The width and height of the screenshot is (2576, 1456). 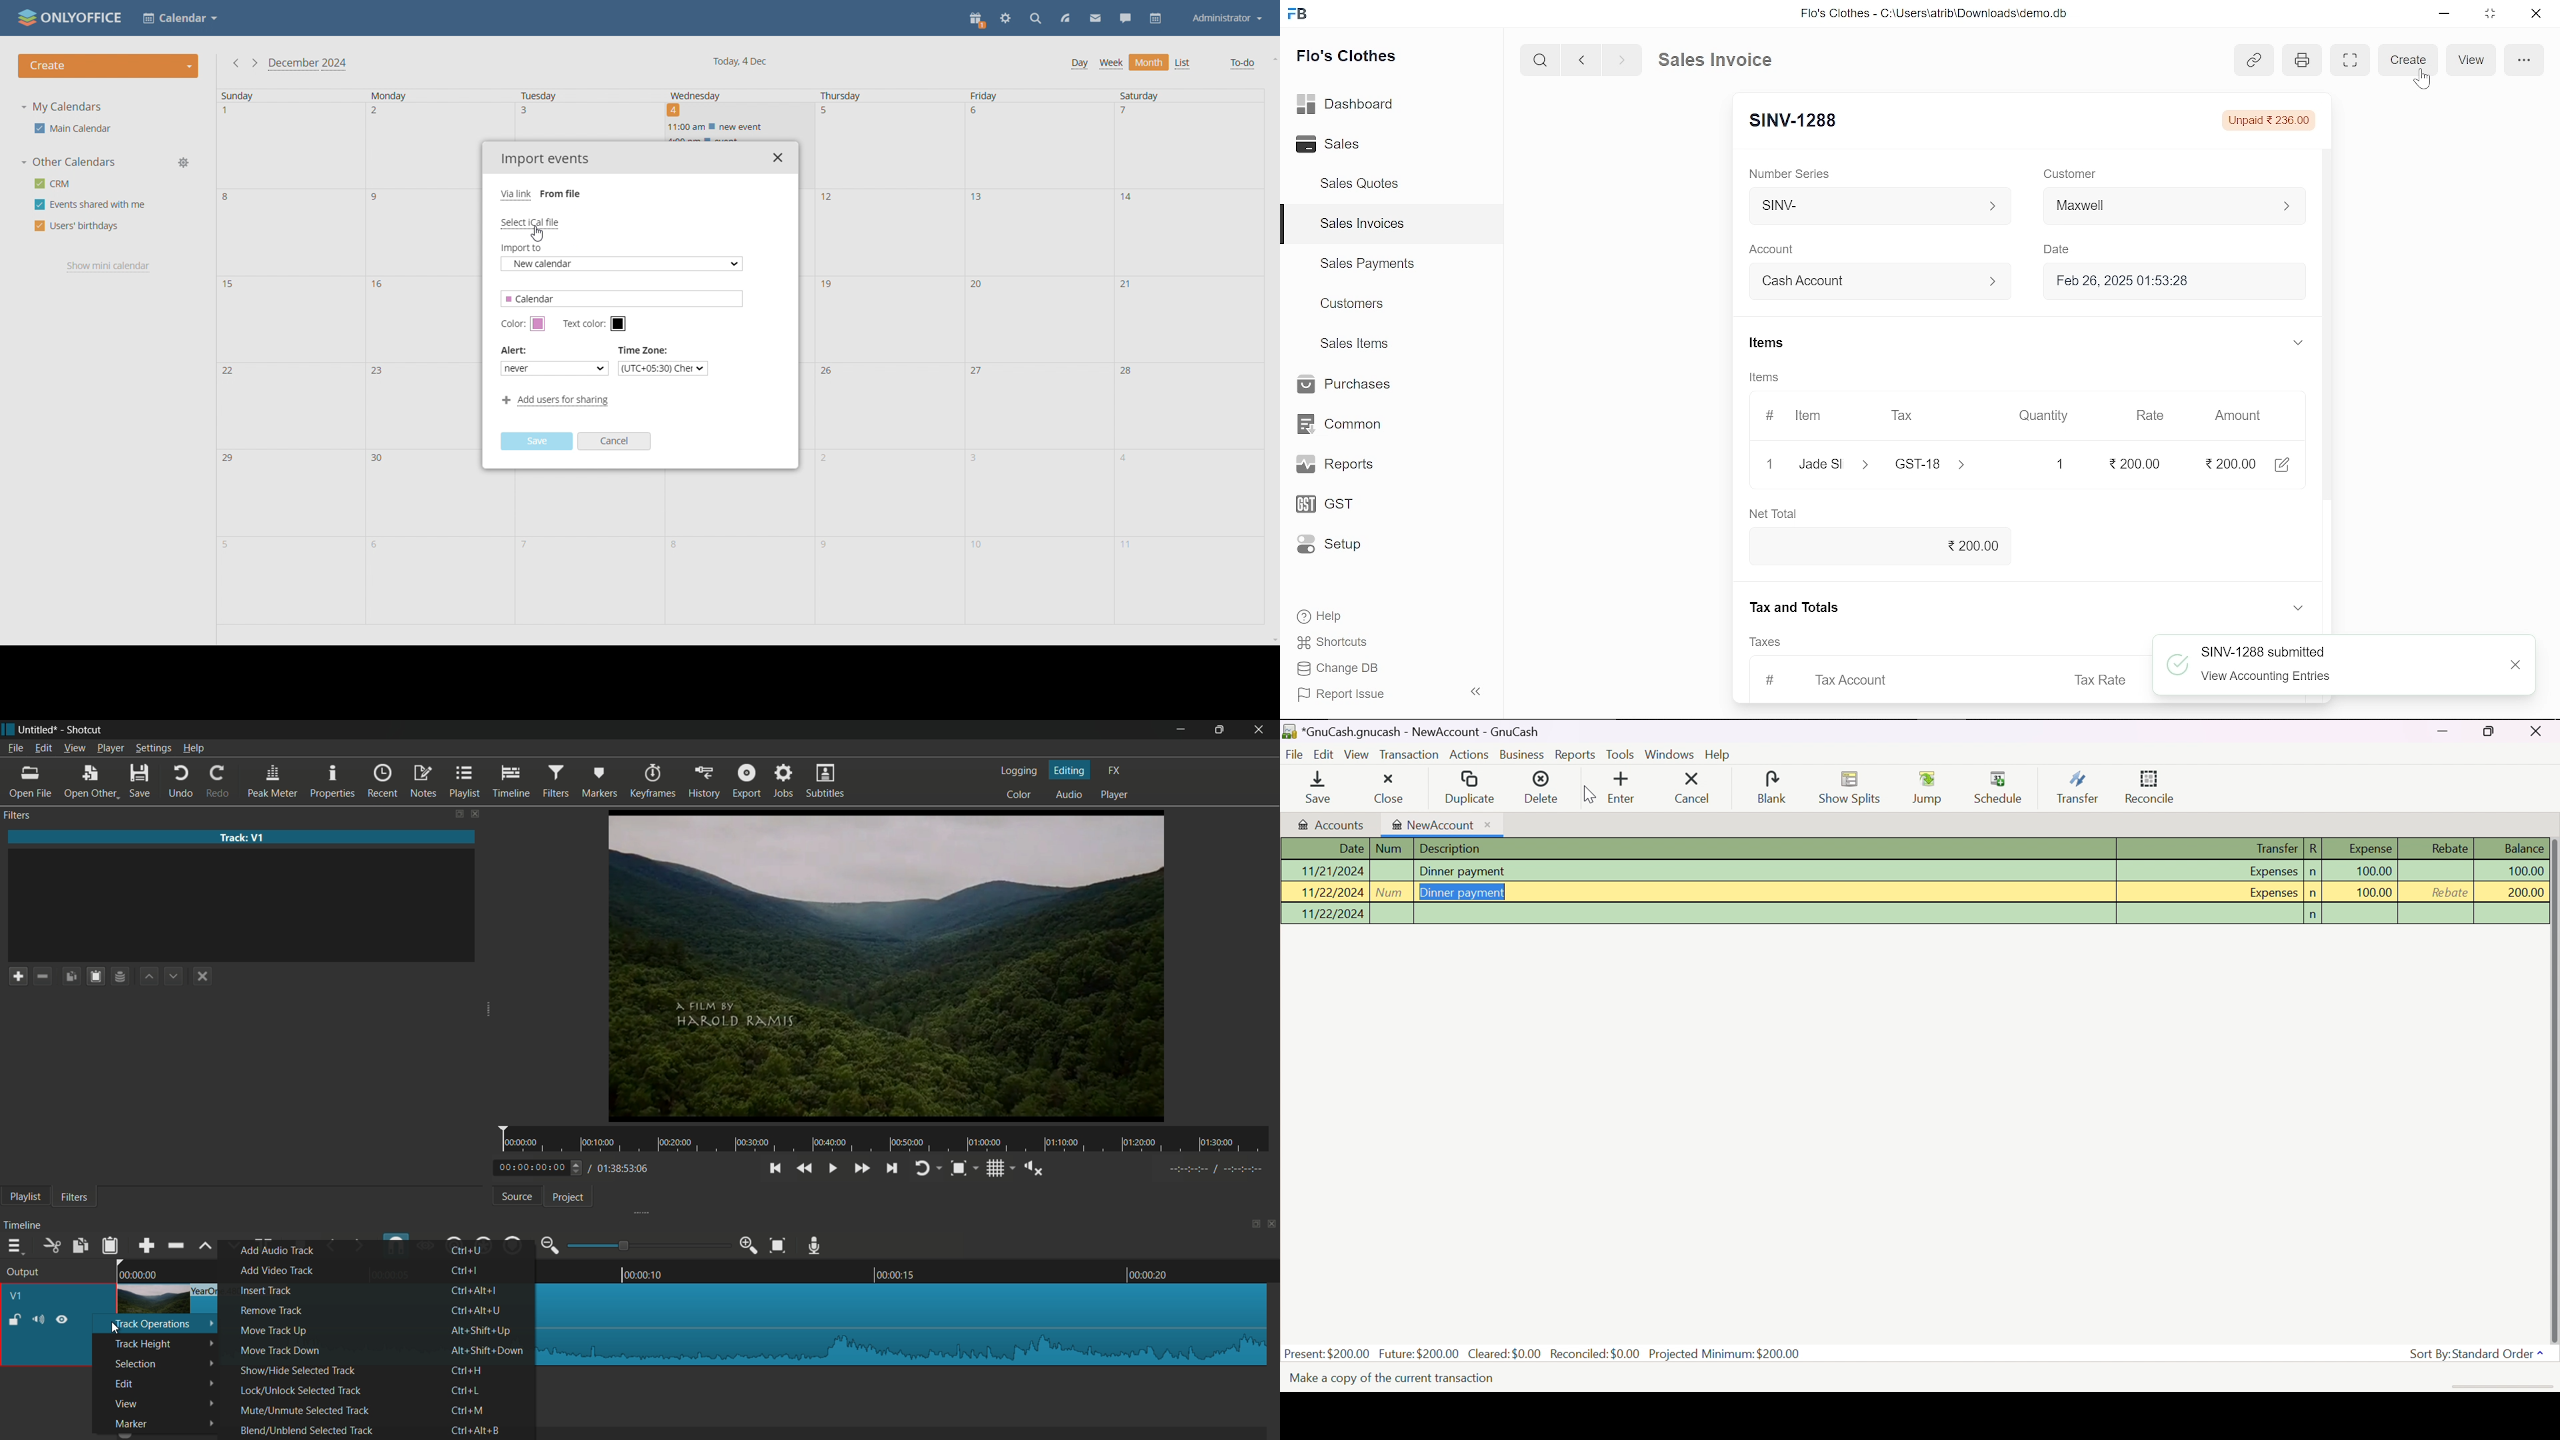 What do you see at coordinates (2471, 60) in the screenshot?
I see `View` at bounding box center [2471, 60].